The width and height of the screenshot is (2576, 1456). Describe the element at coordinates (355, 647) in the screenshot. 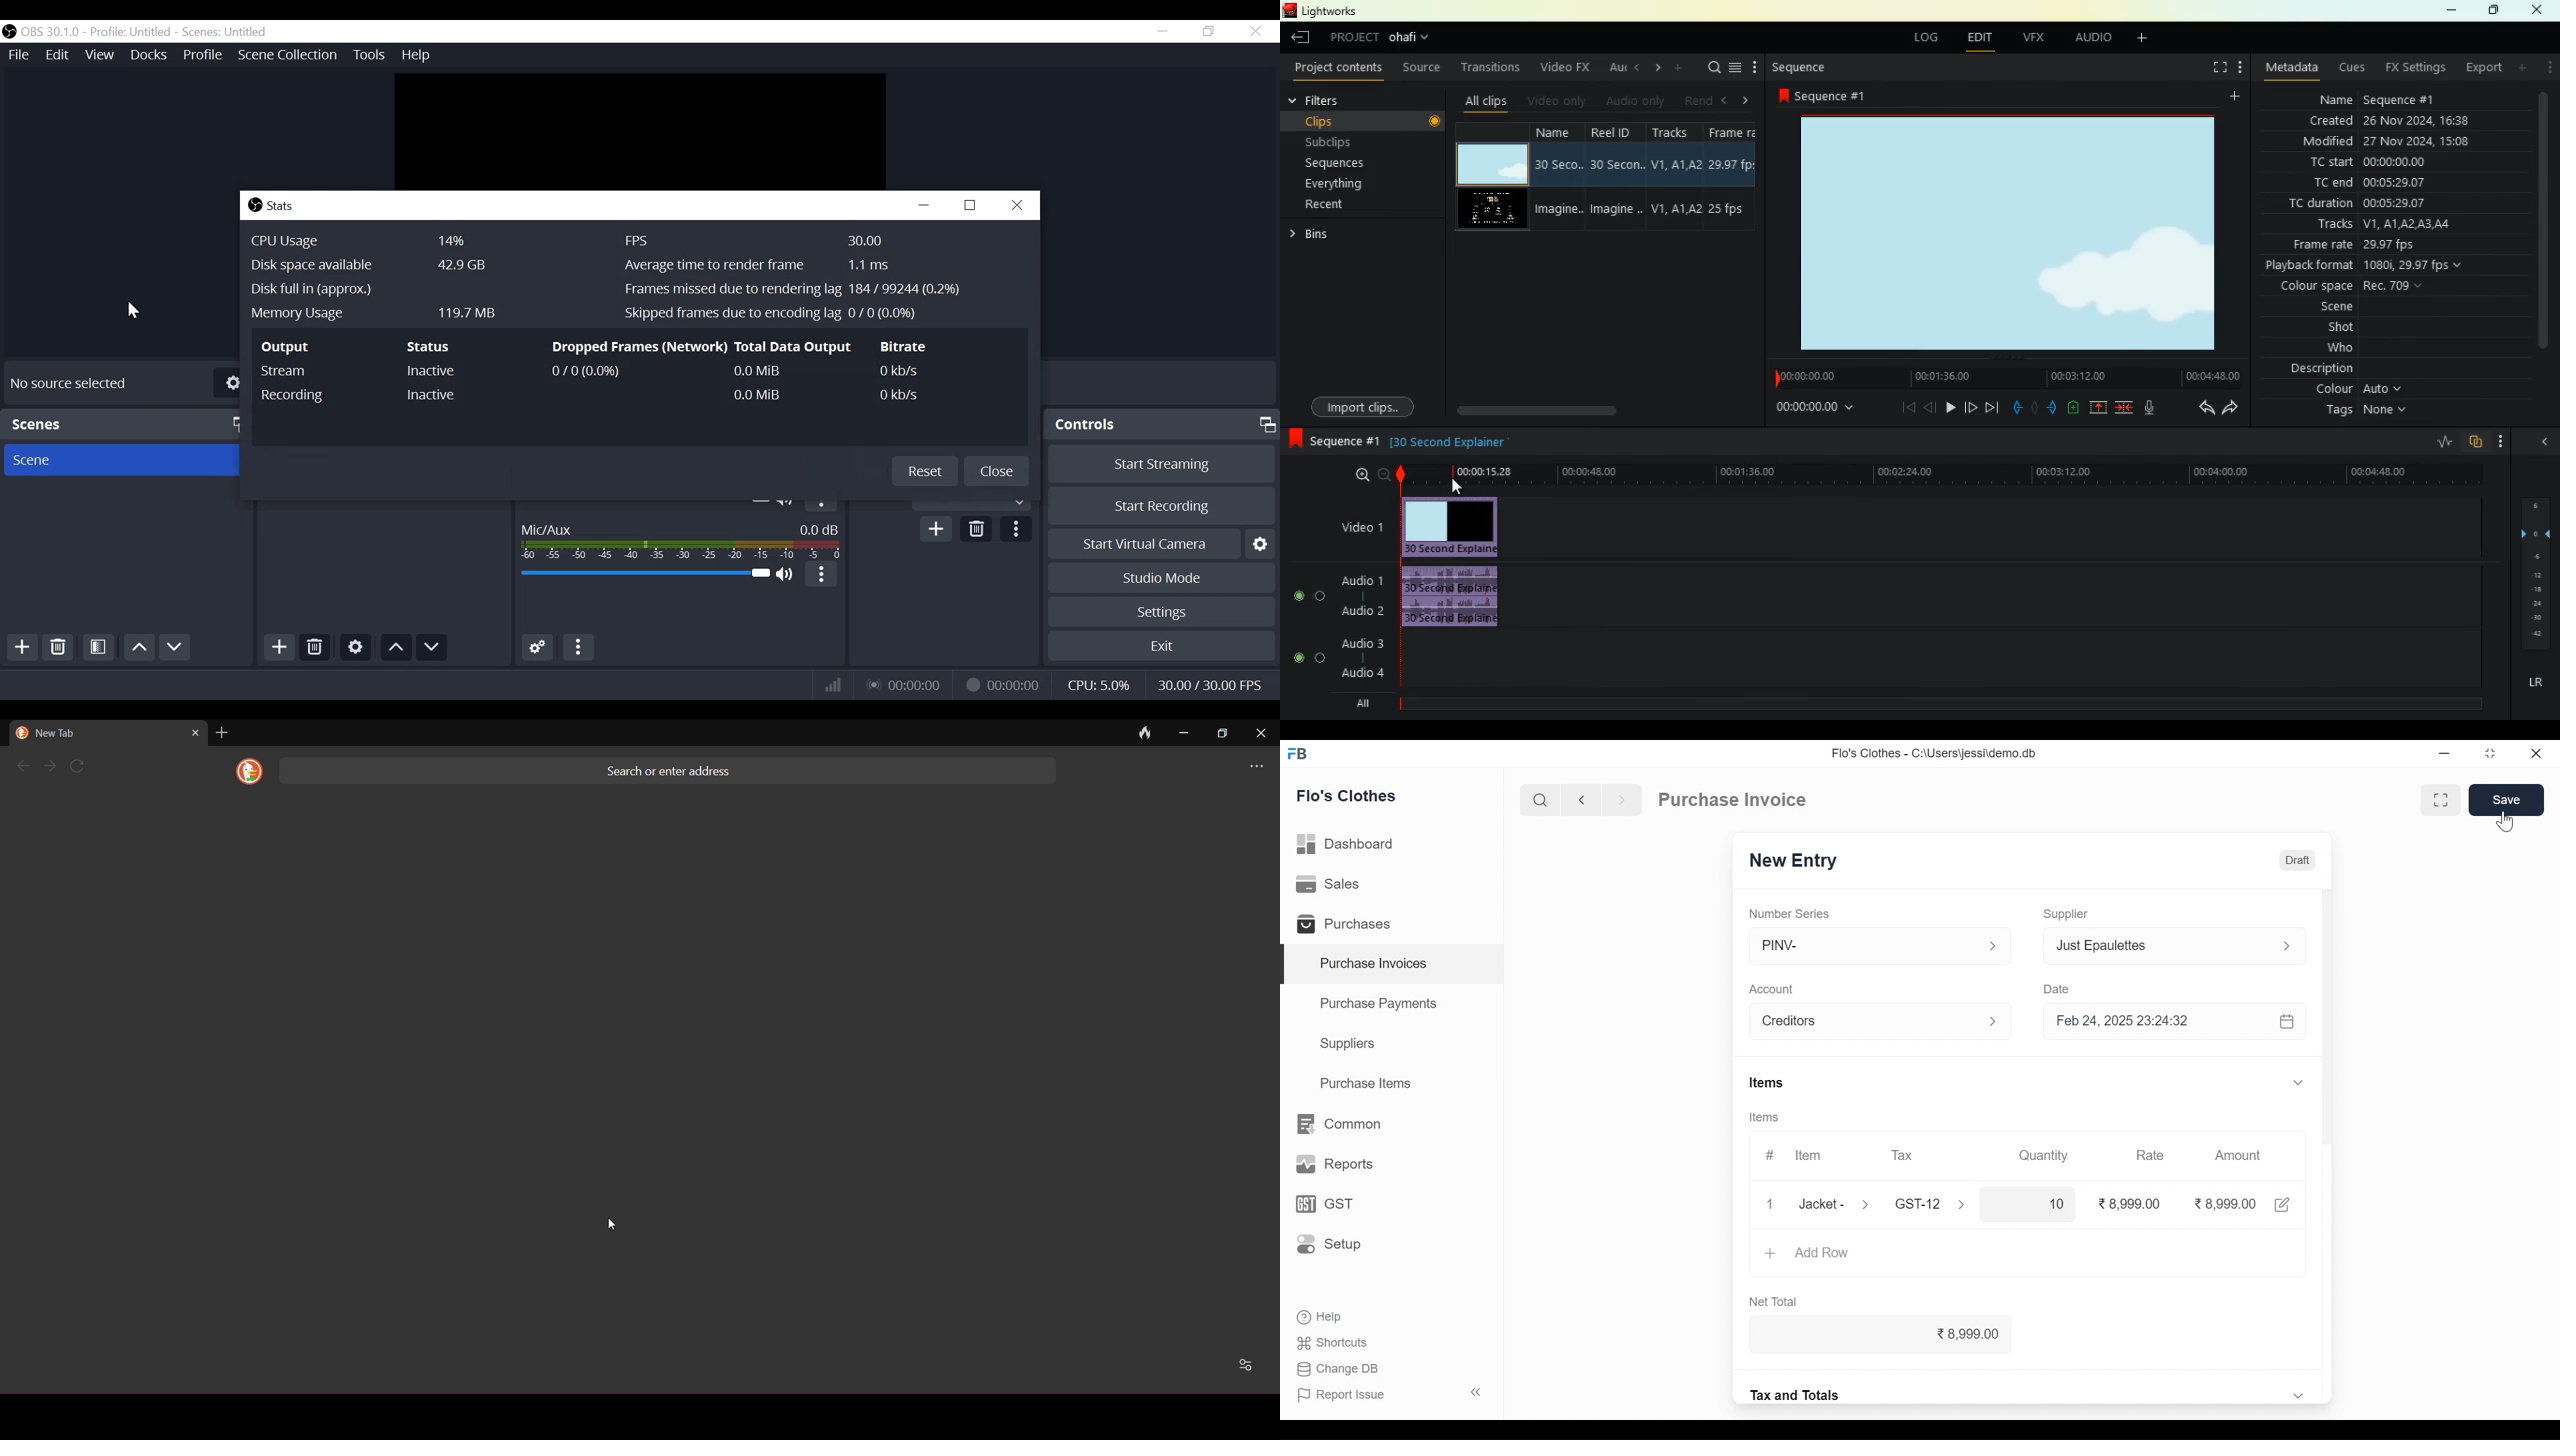

I see `Settings` at that location.